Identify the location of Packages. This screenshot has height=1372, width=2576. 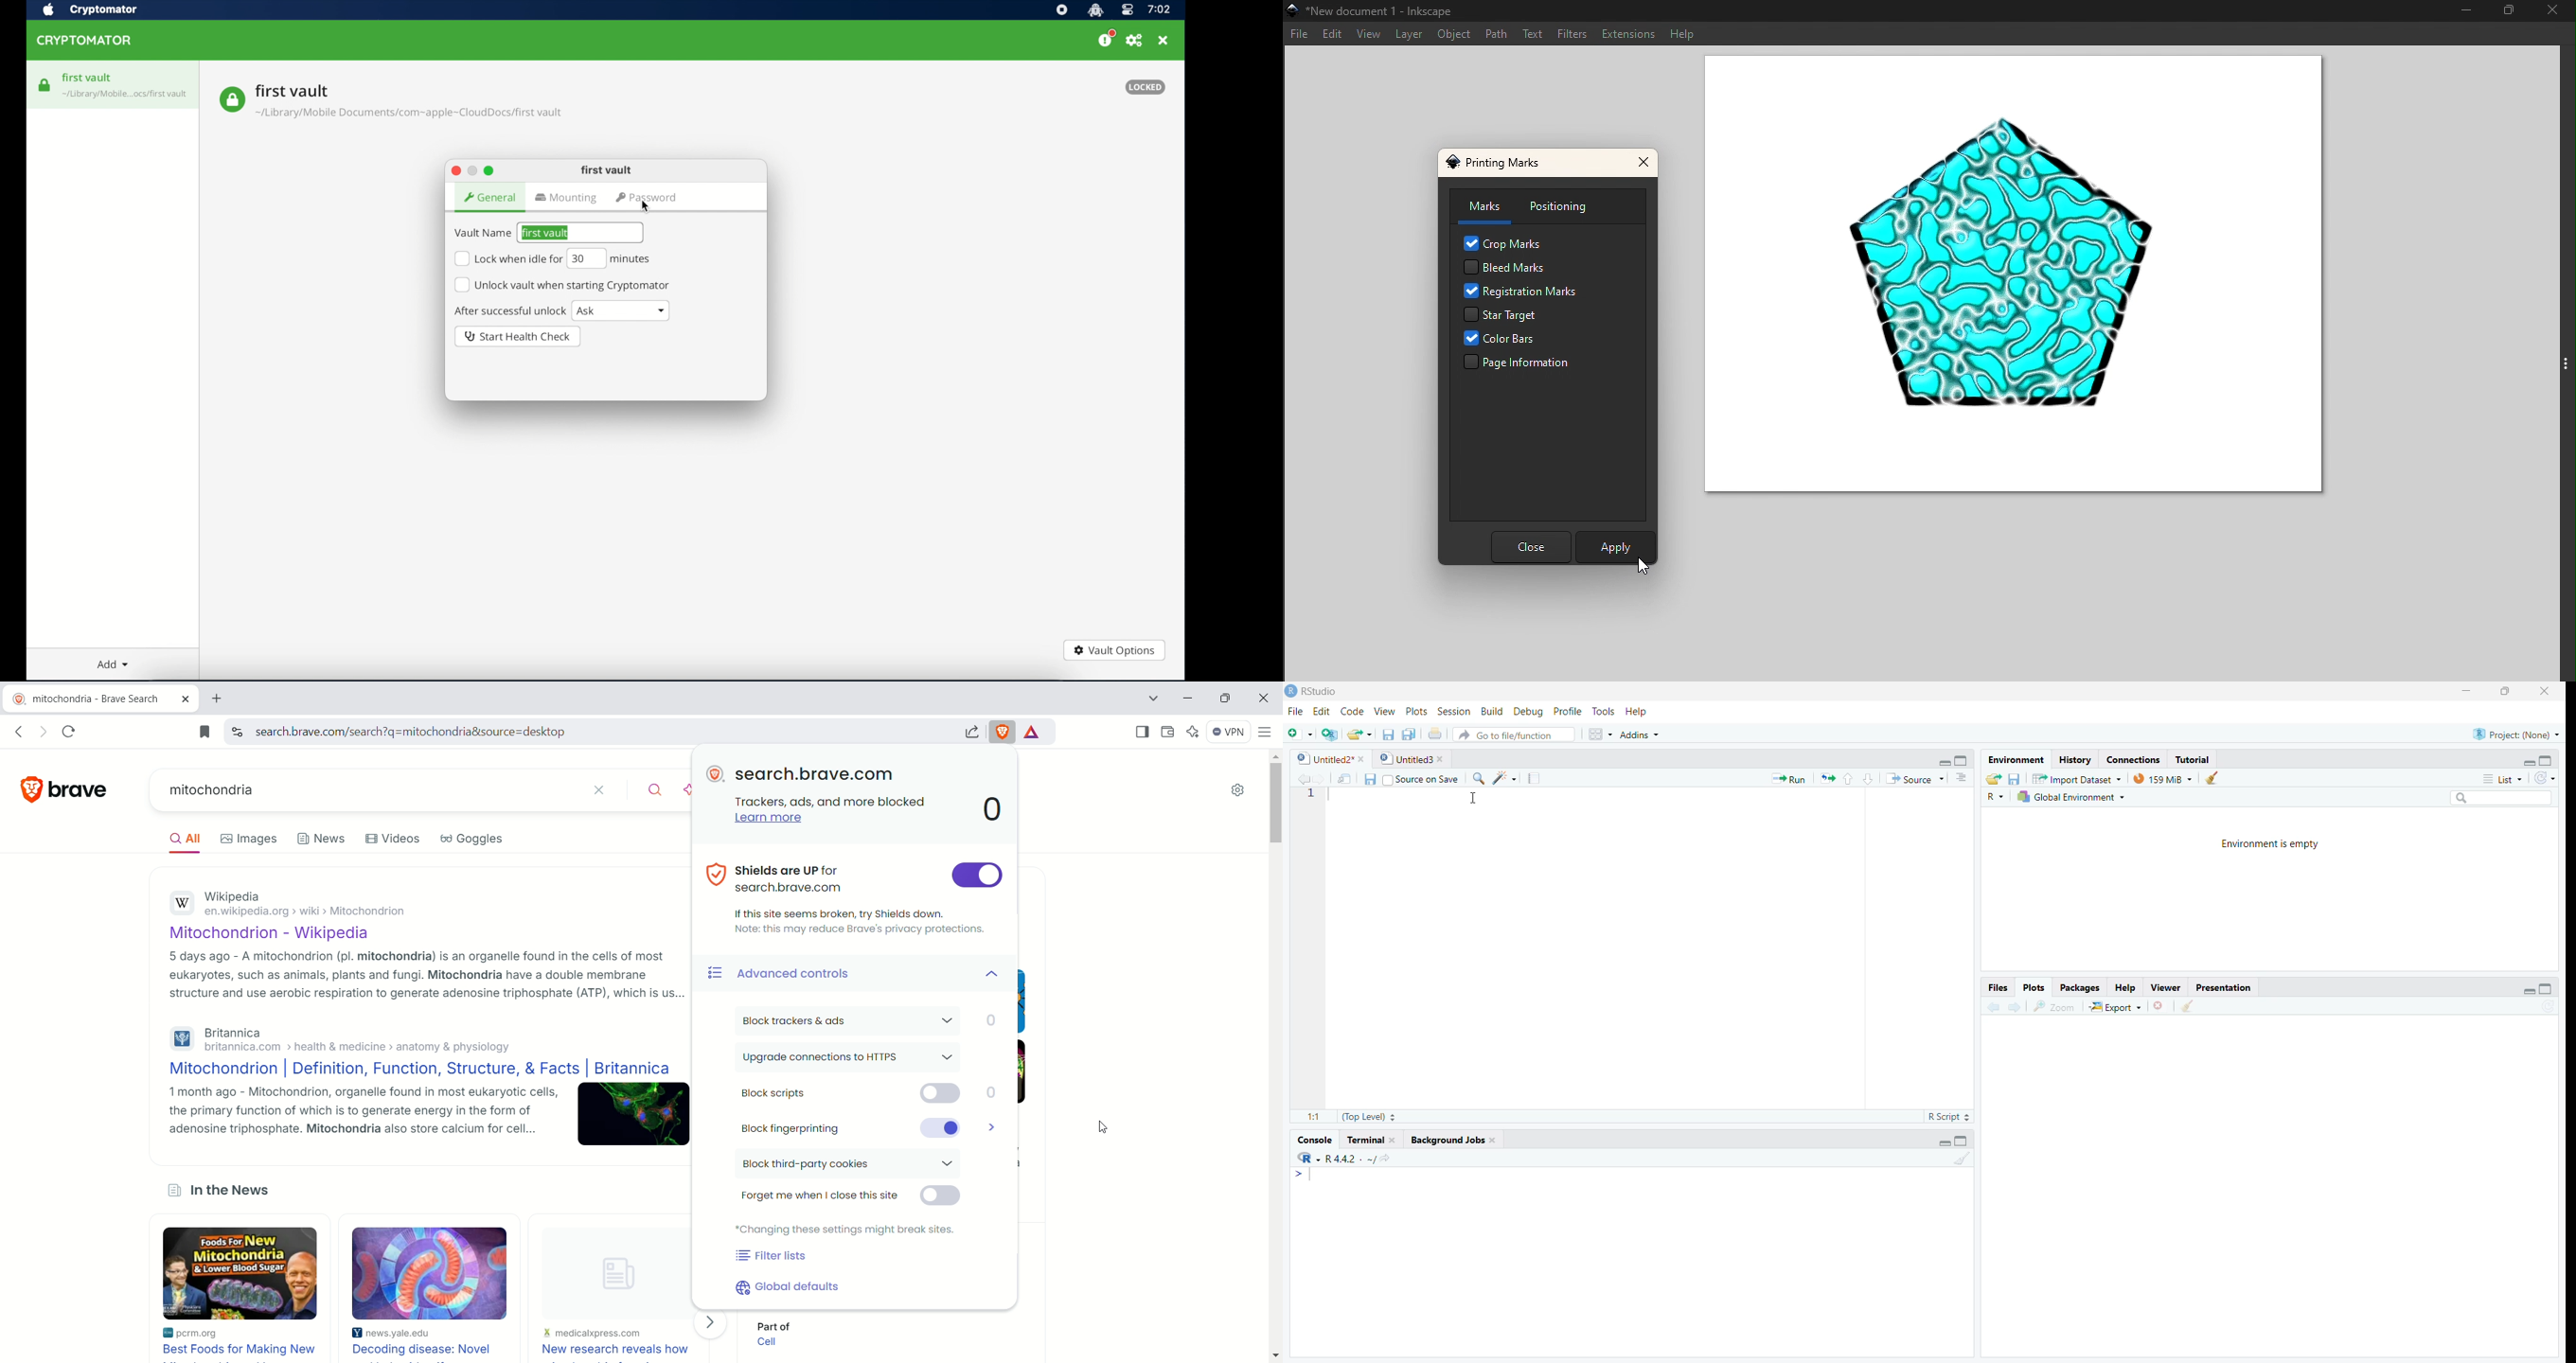
(2080, 988).